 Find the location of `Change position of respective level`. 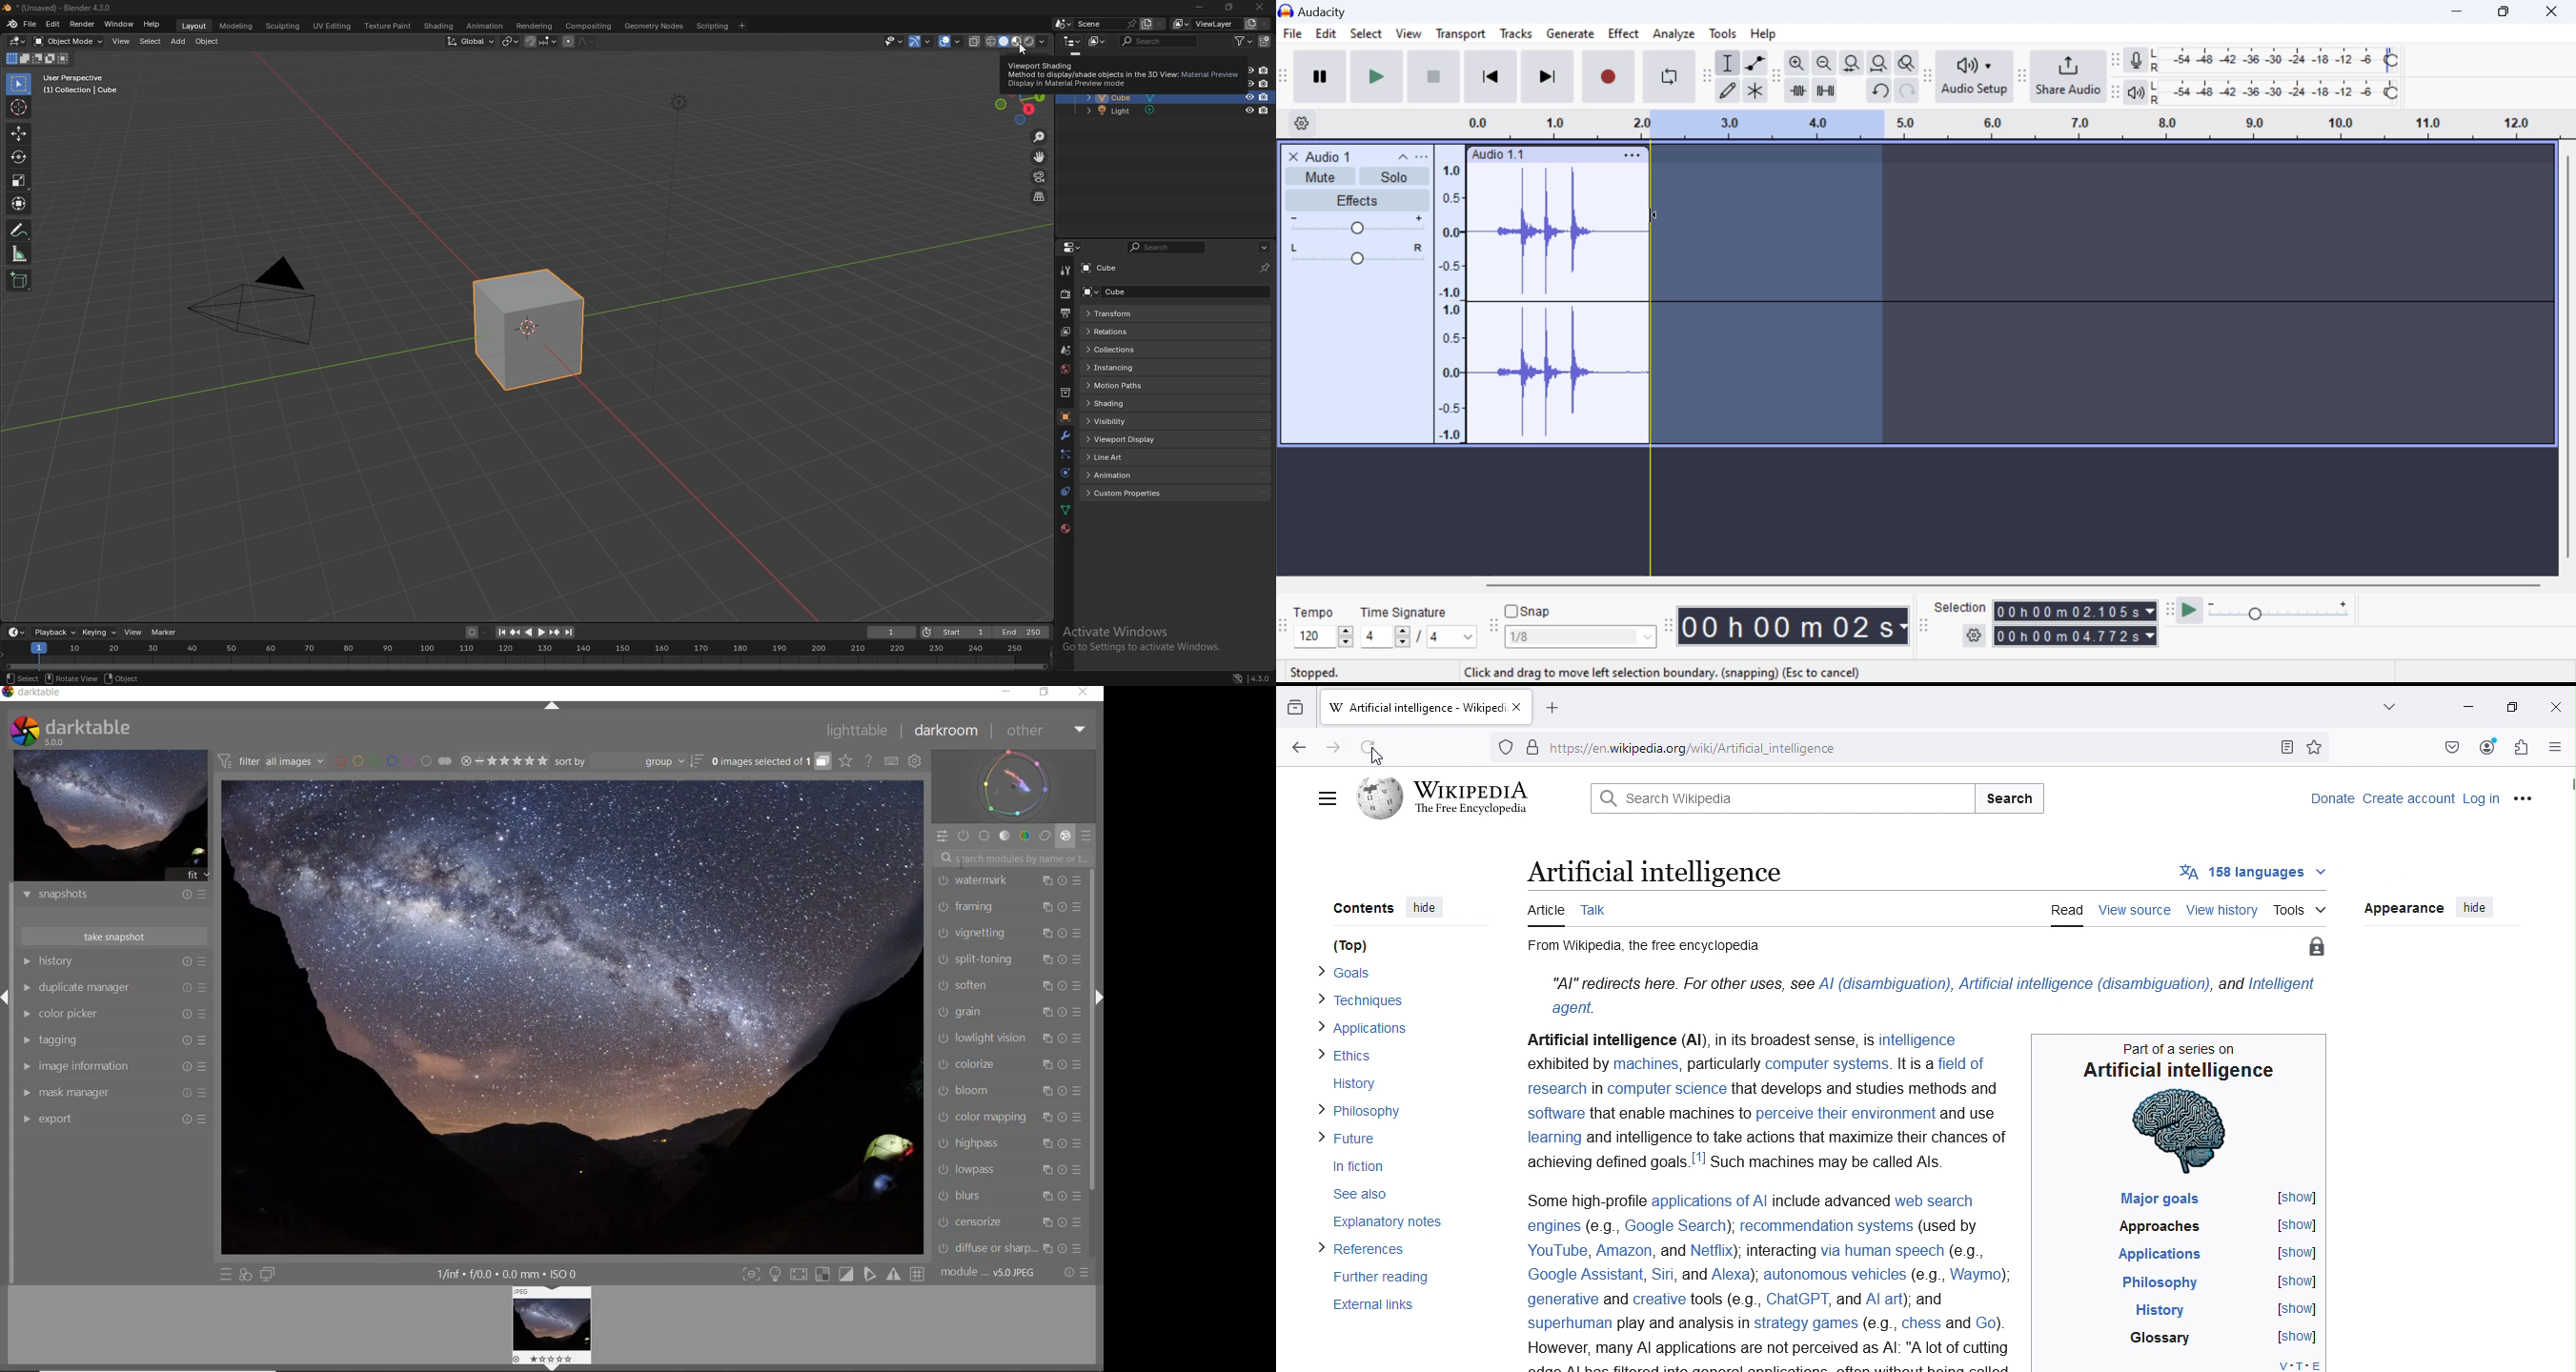

Change position of respective level is located at coordinates (2116, 76).